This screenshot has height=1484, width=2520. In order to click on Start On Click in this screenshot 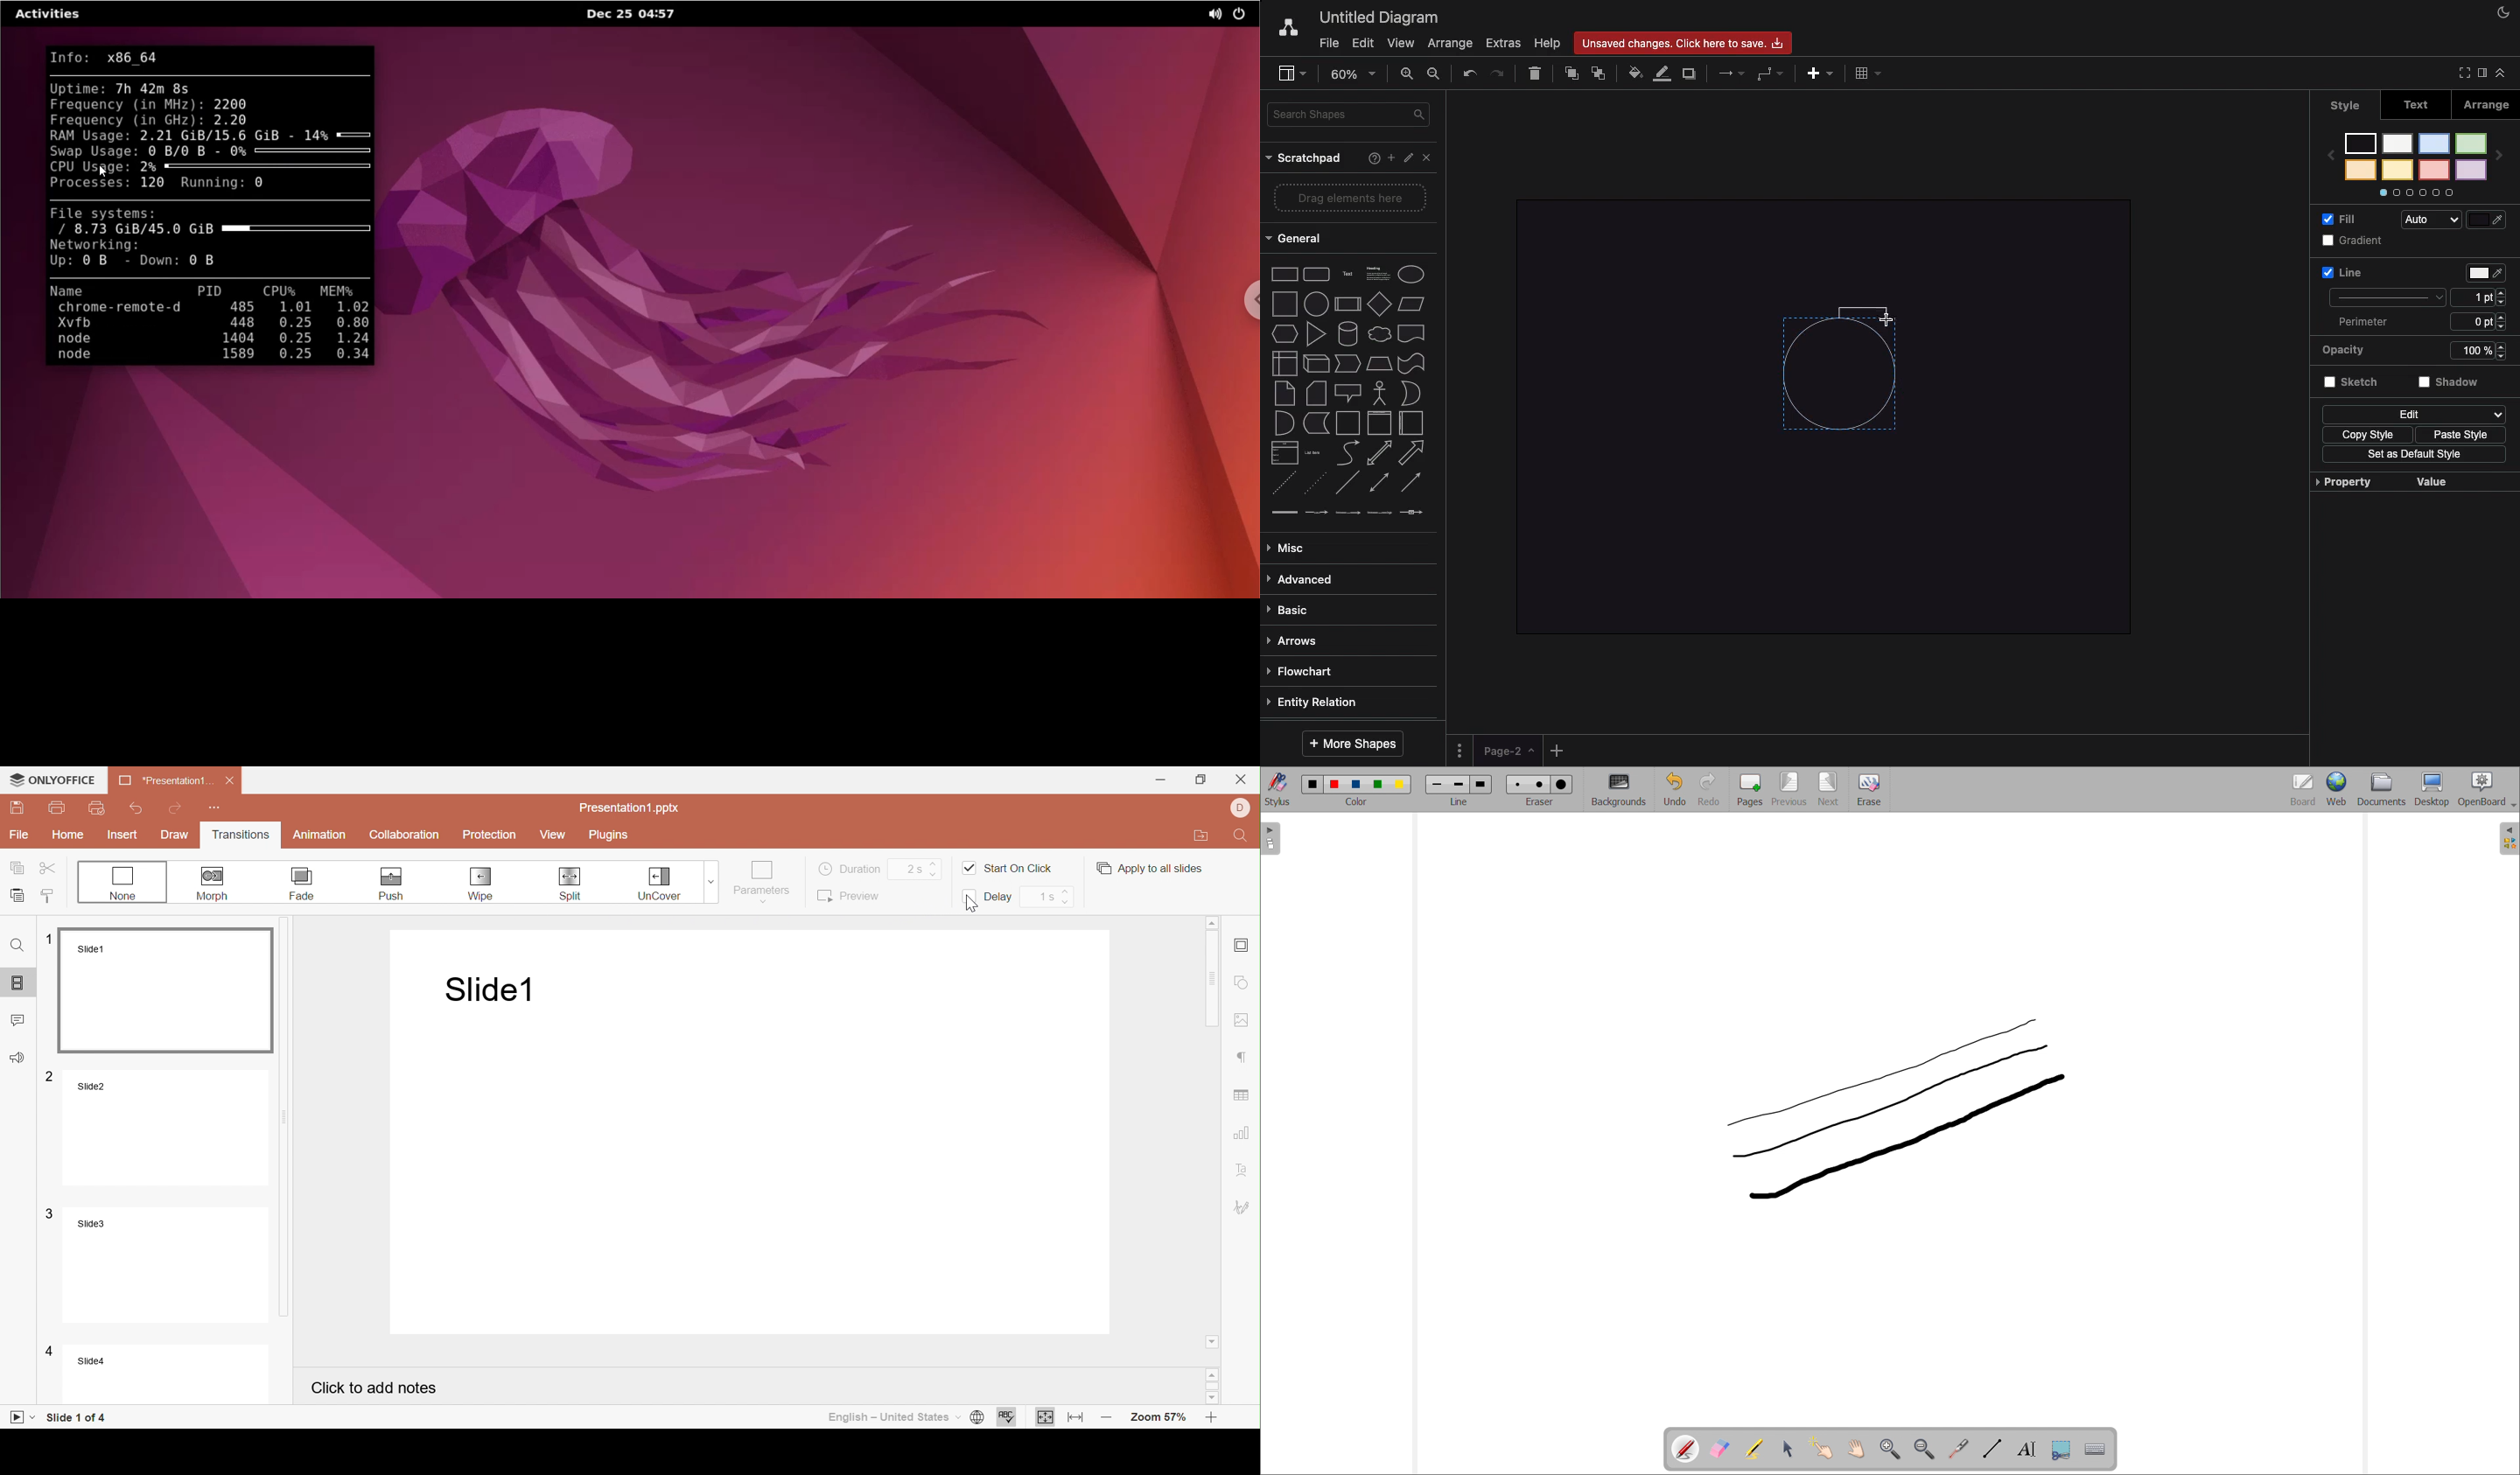, I will do `click(1007, 868)`.